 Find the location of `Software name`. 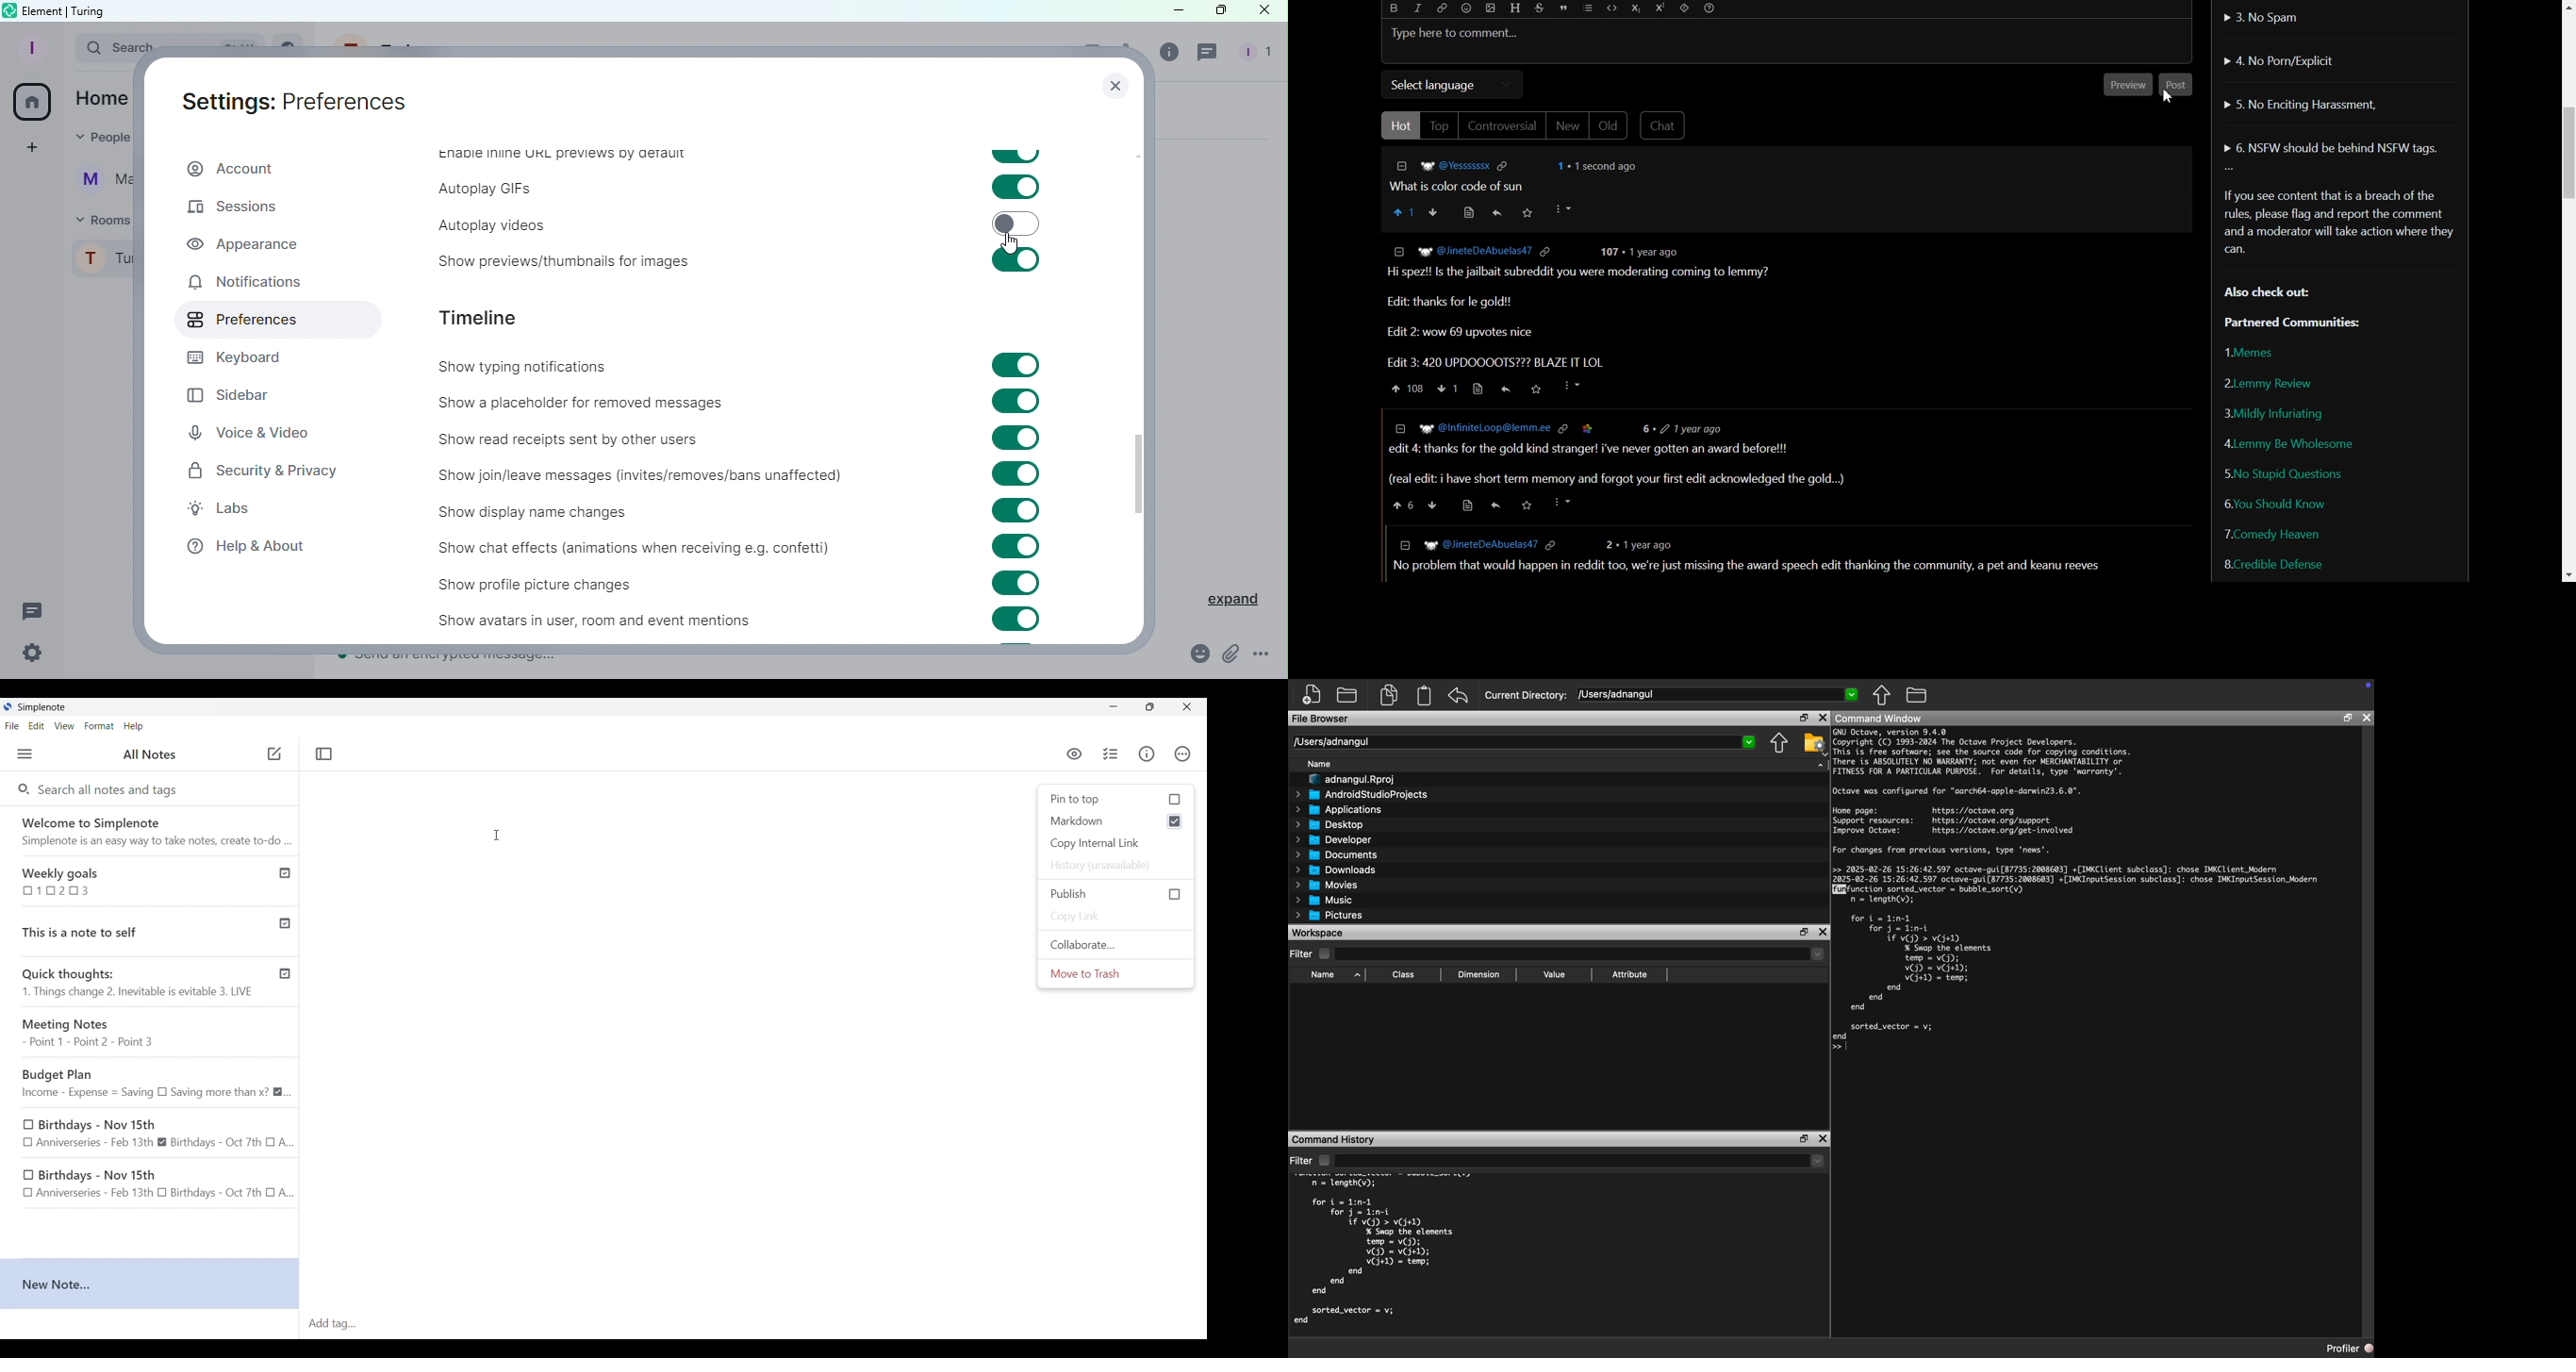

Software name is located at coordinates (41, 707).